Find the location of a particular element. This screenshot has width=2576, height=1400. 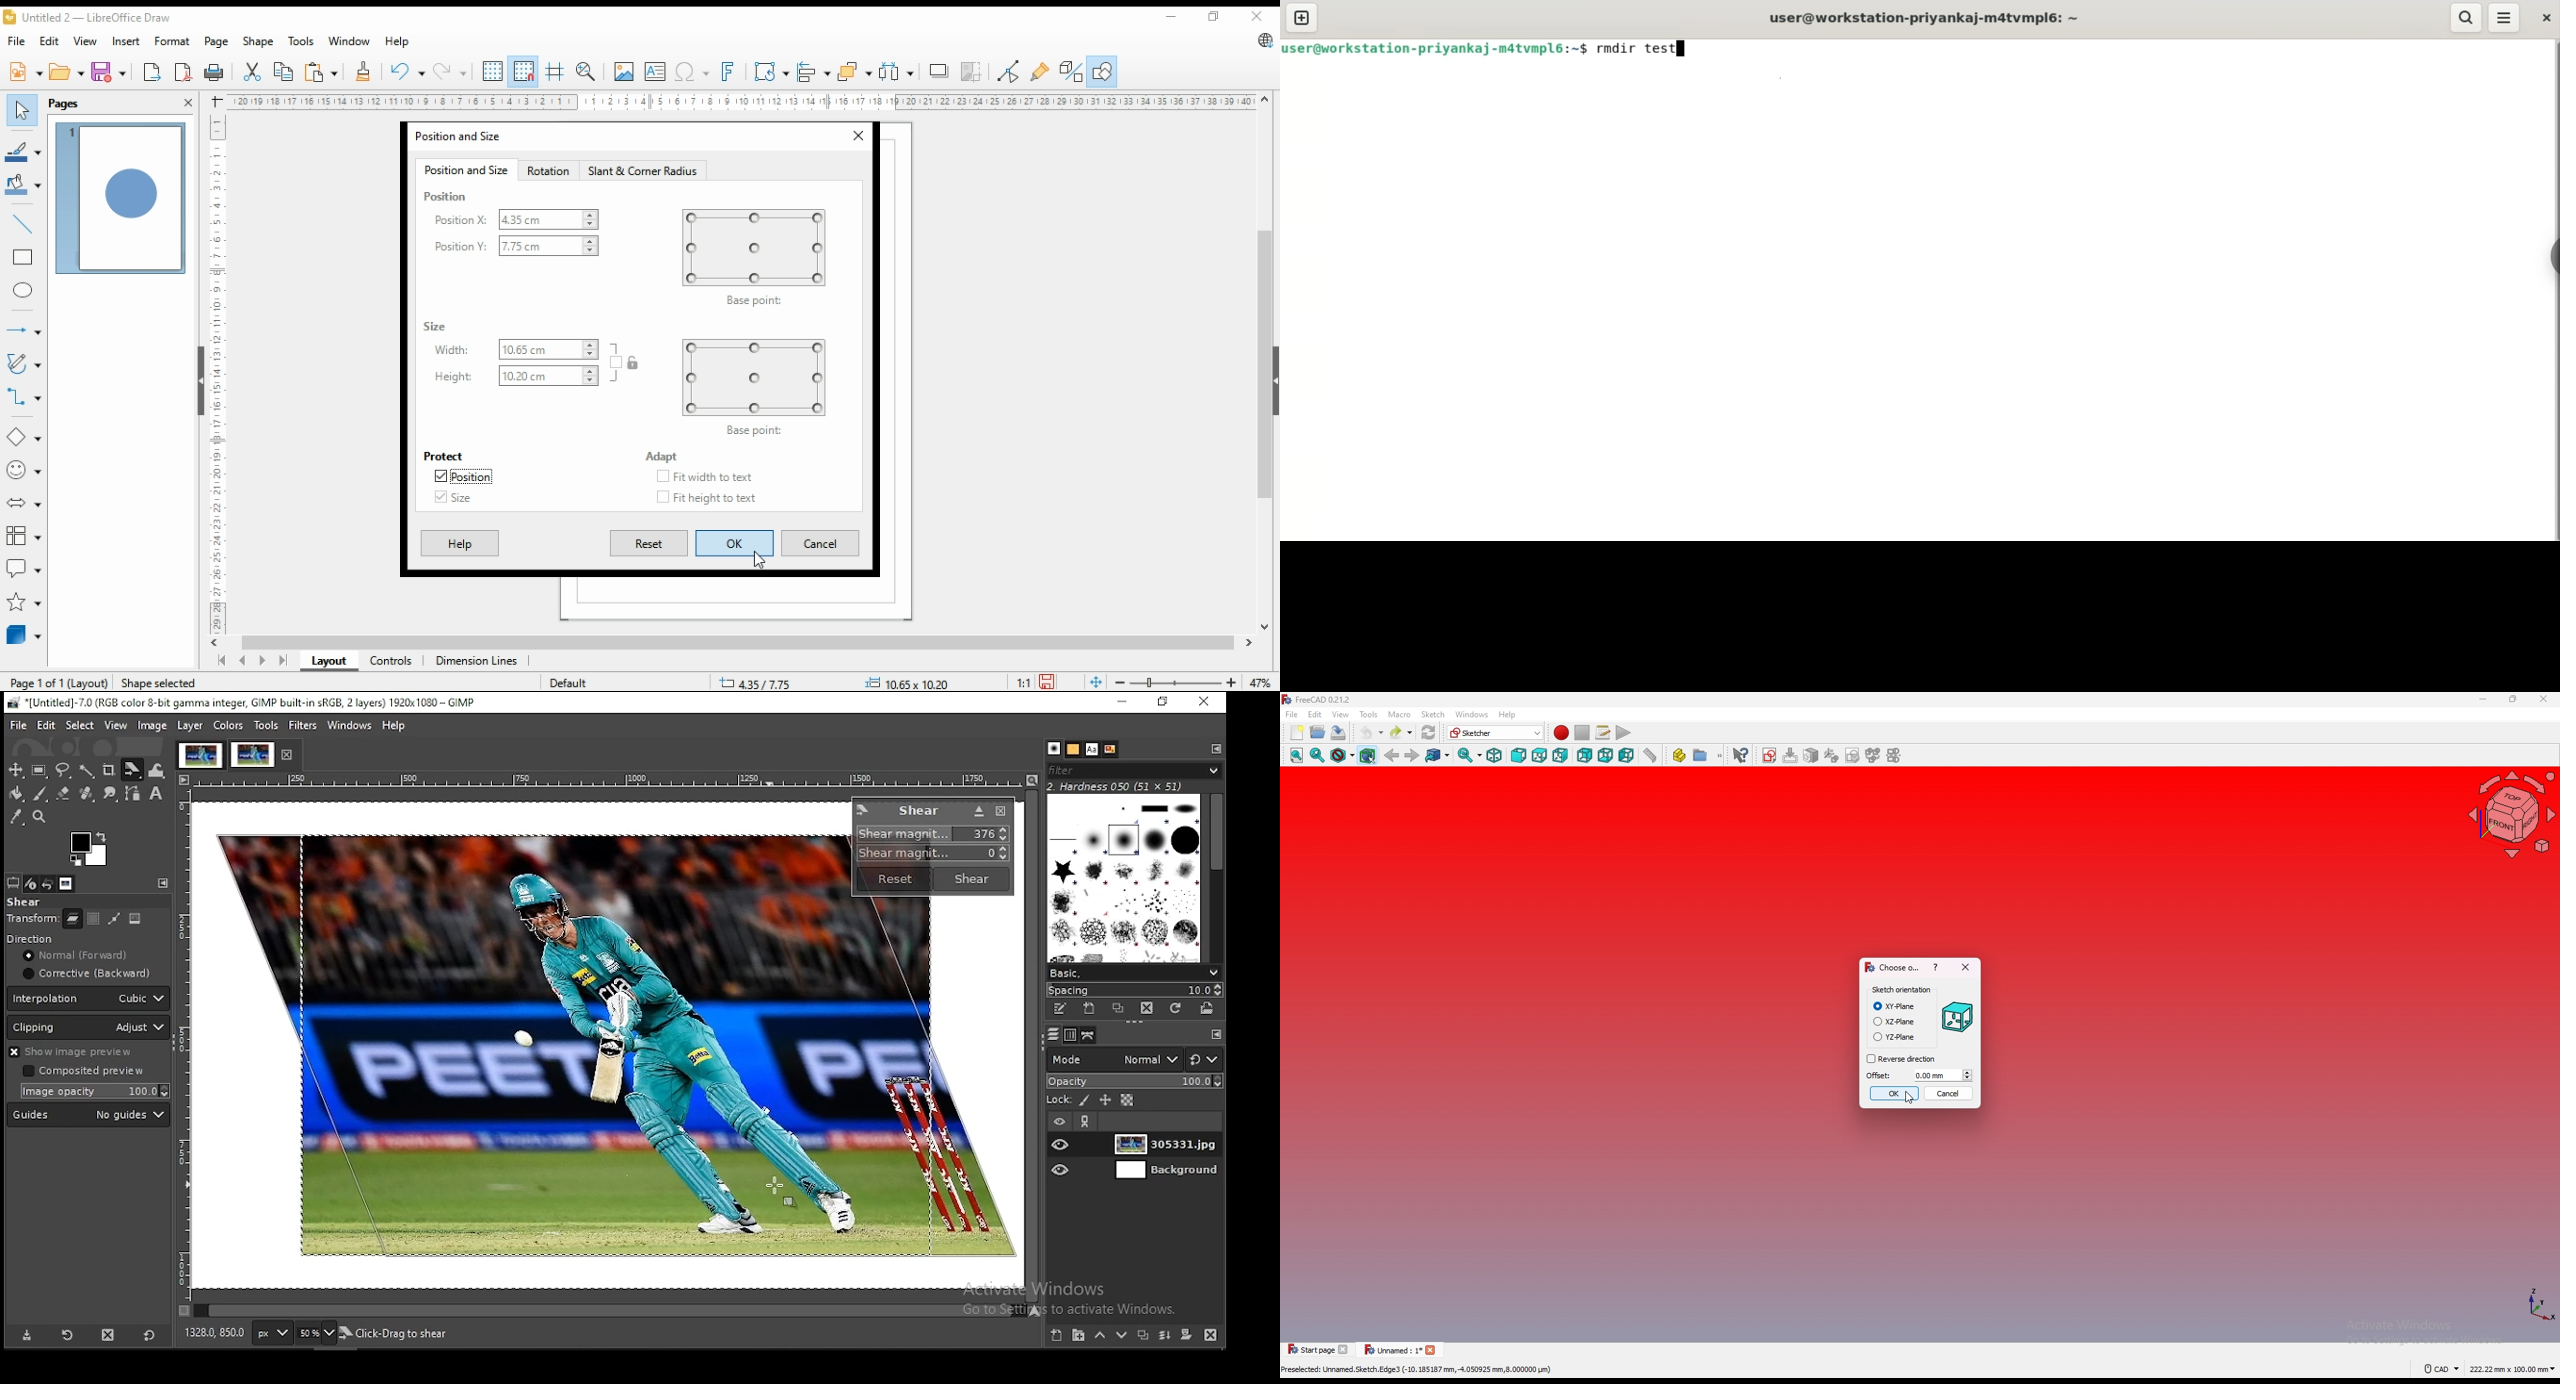

reset is located at coordinates (894, 879).